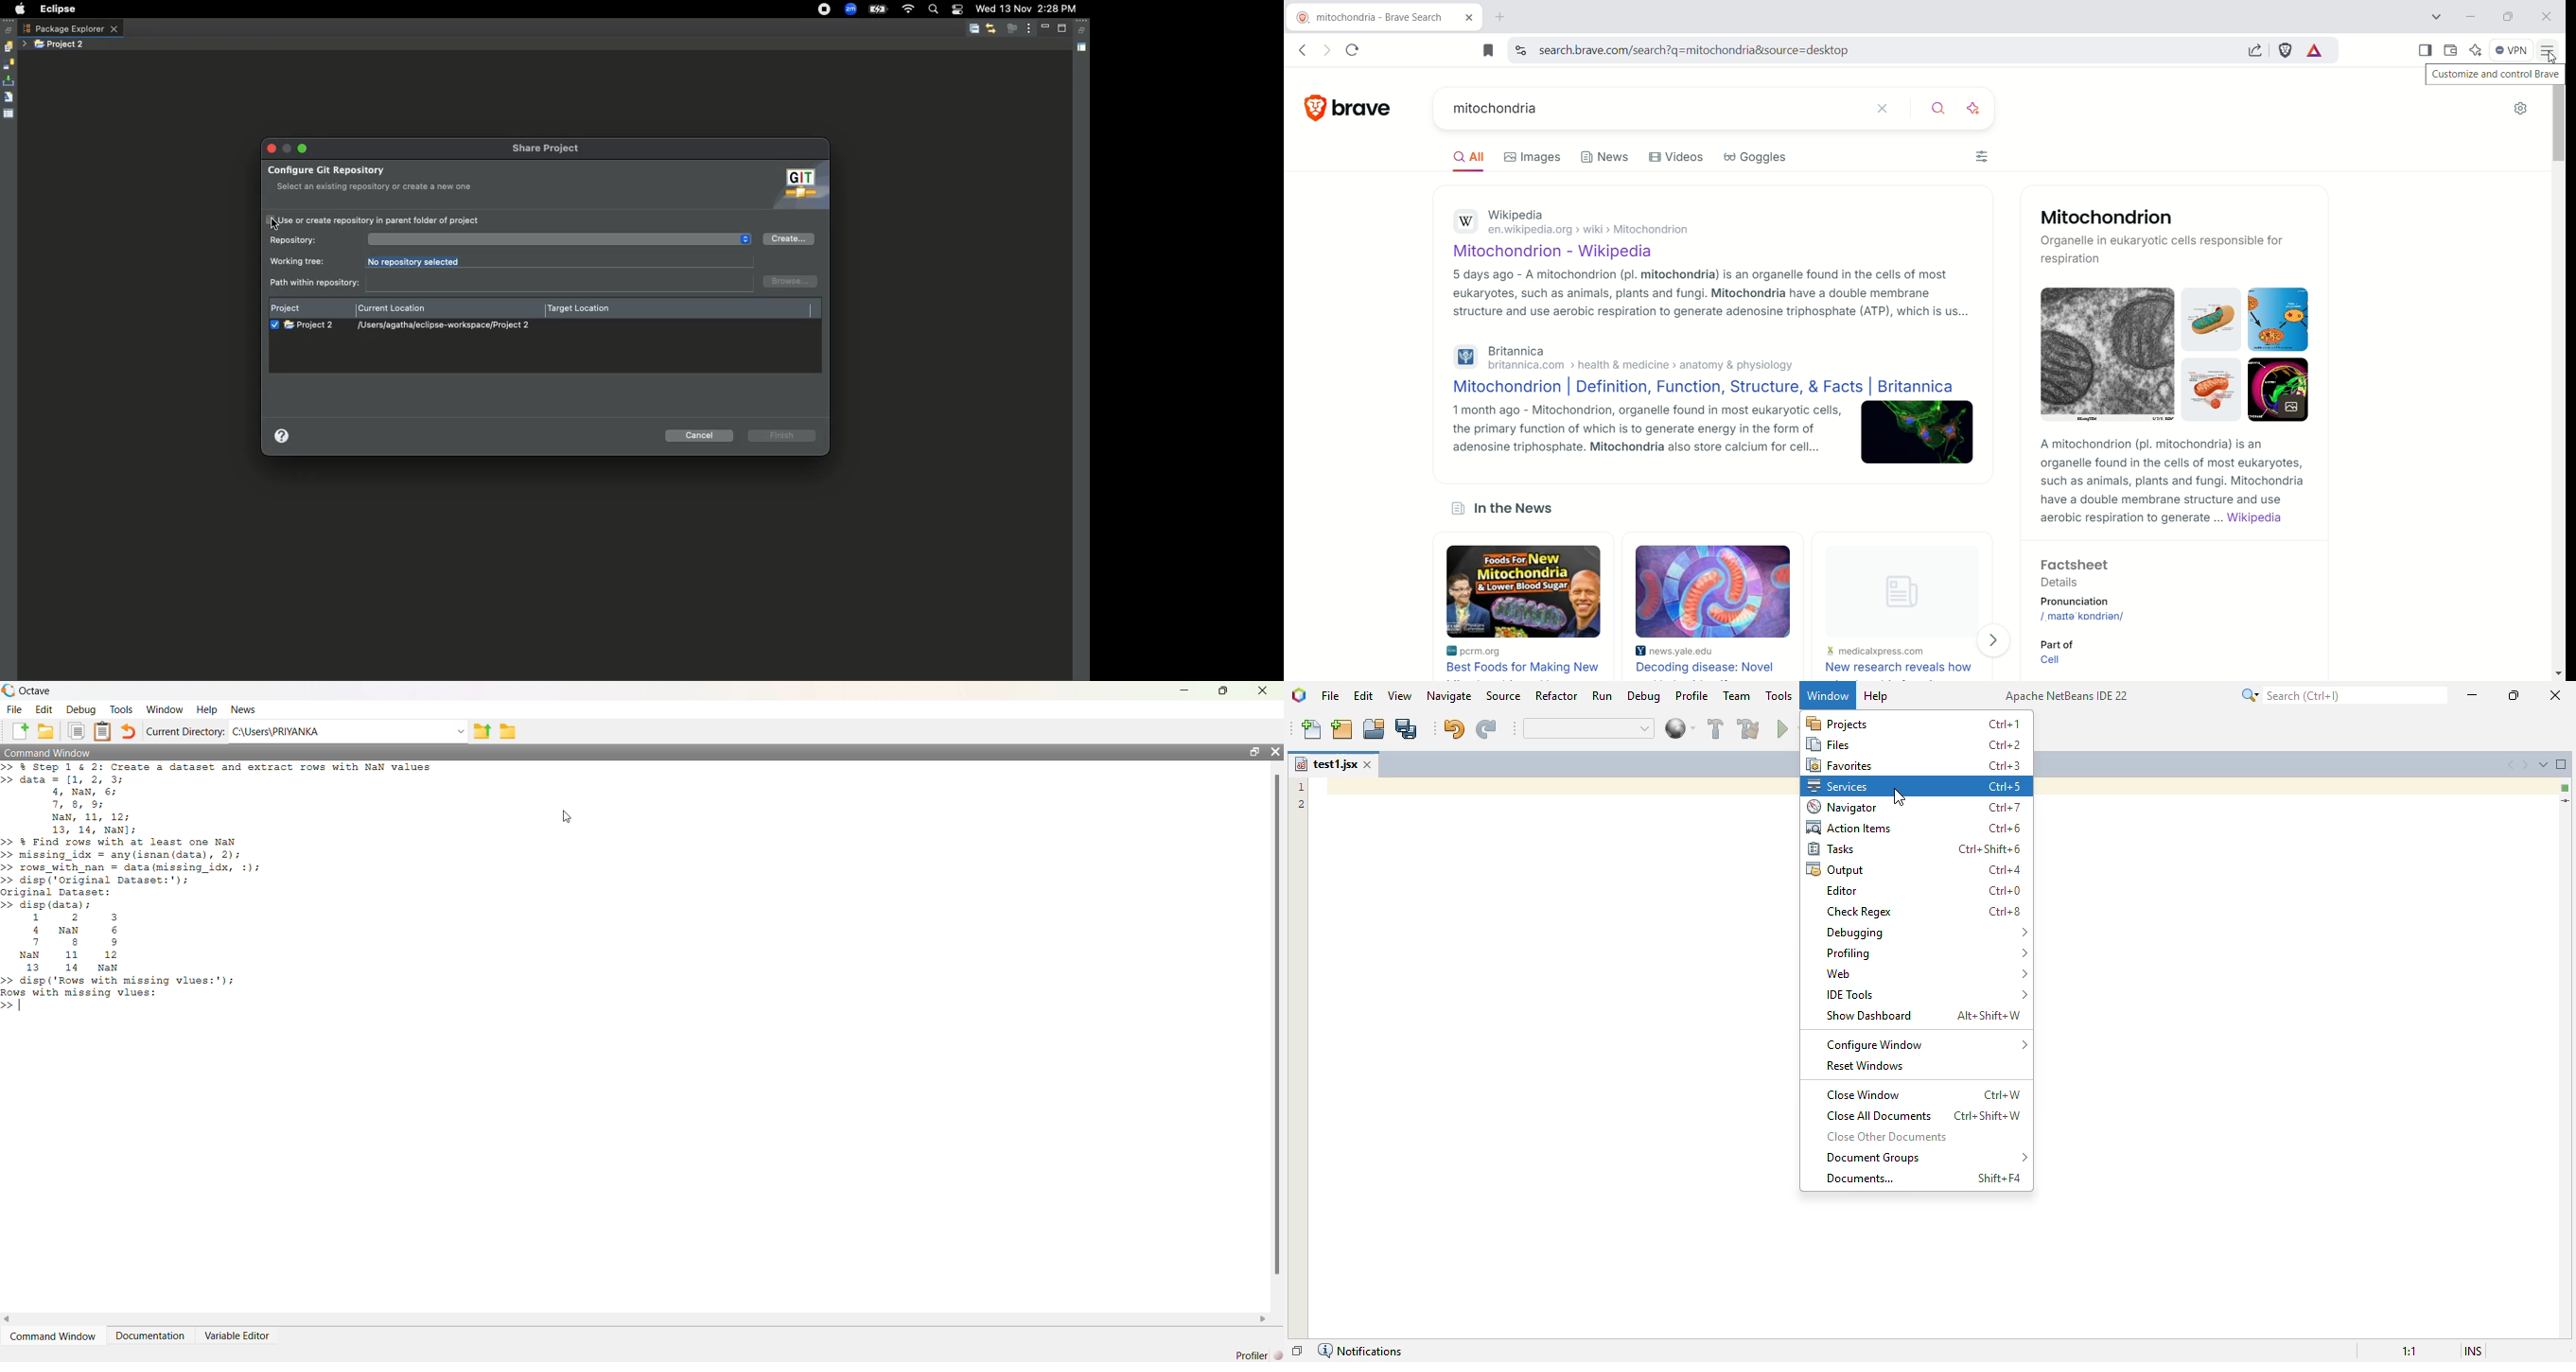 Image resolution: width=2576 pixels, height=1372 pixels. Describe the element at coordinates (186, 731) in the screenshot. I see `Current Directory:` at that location.